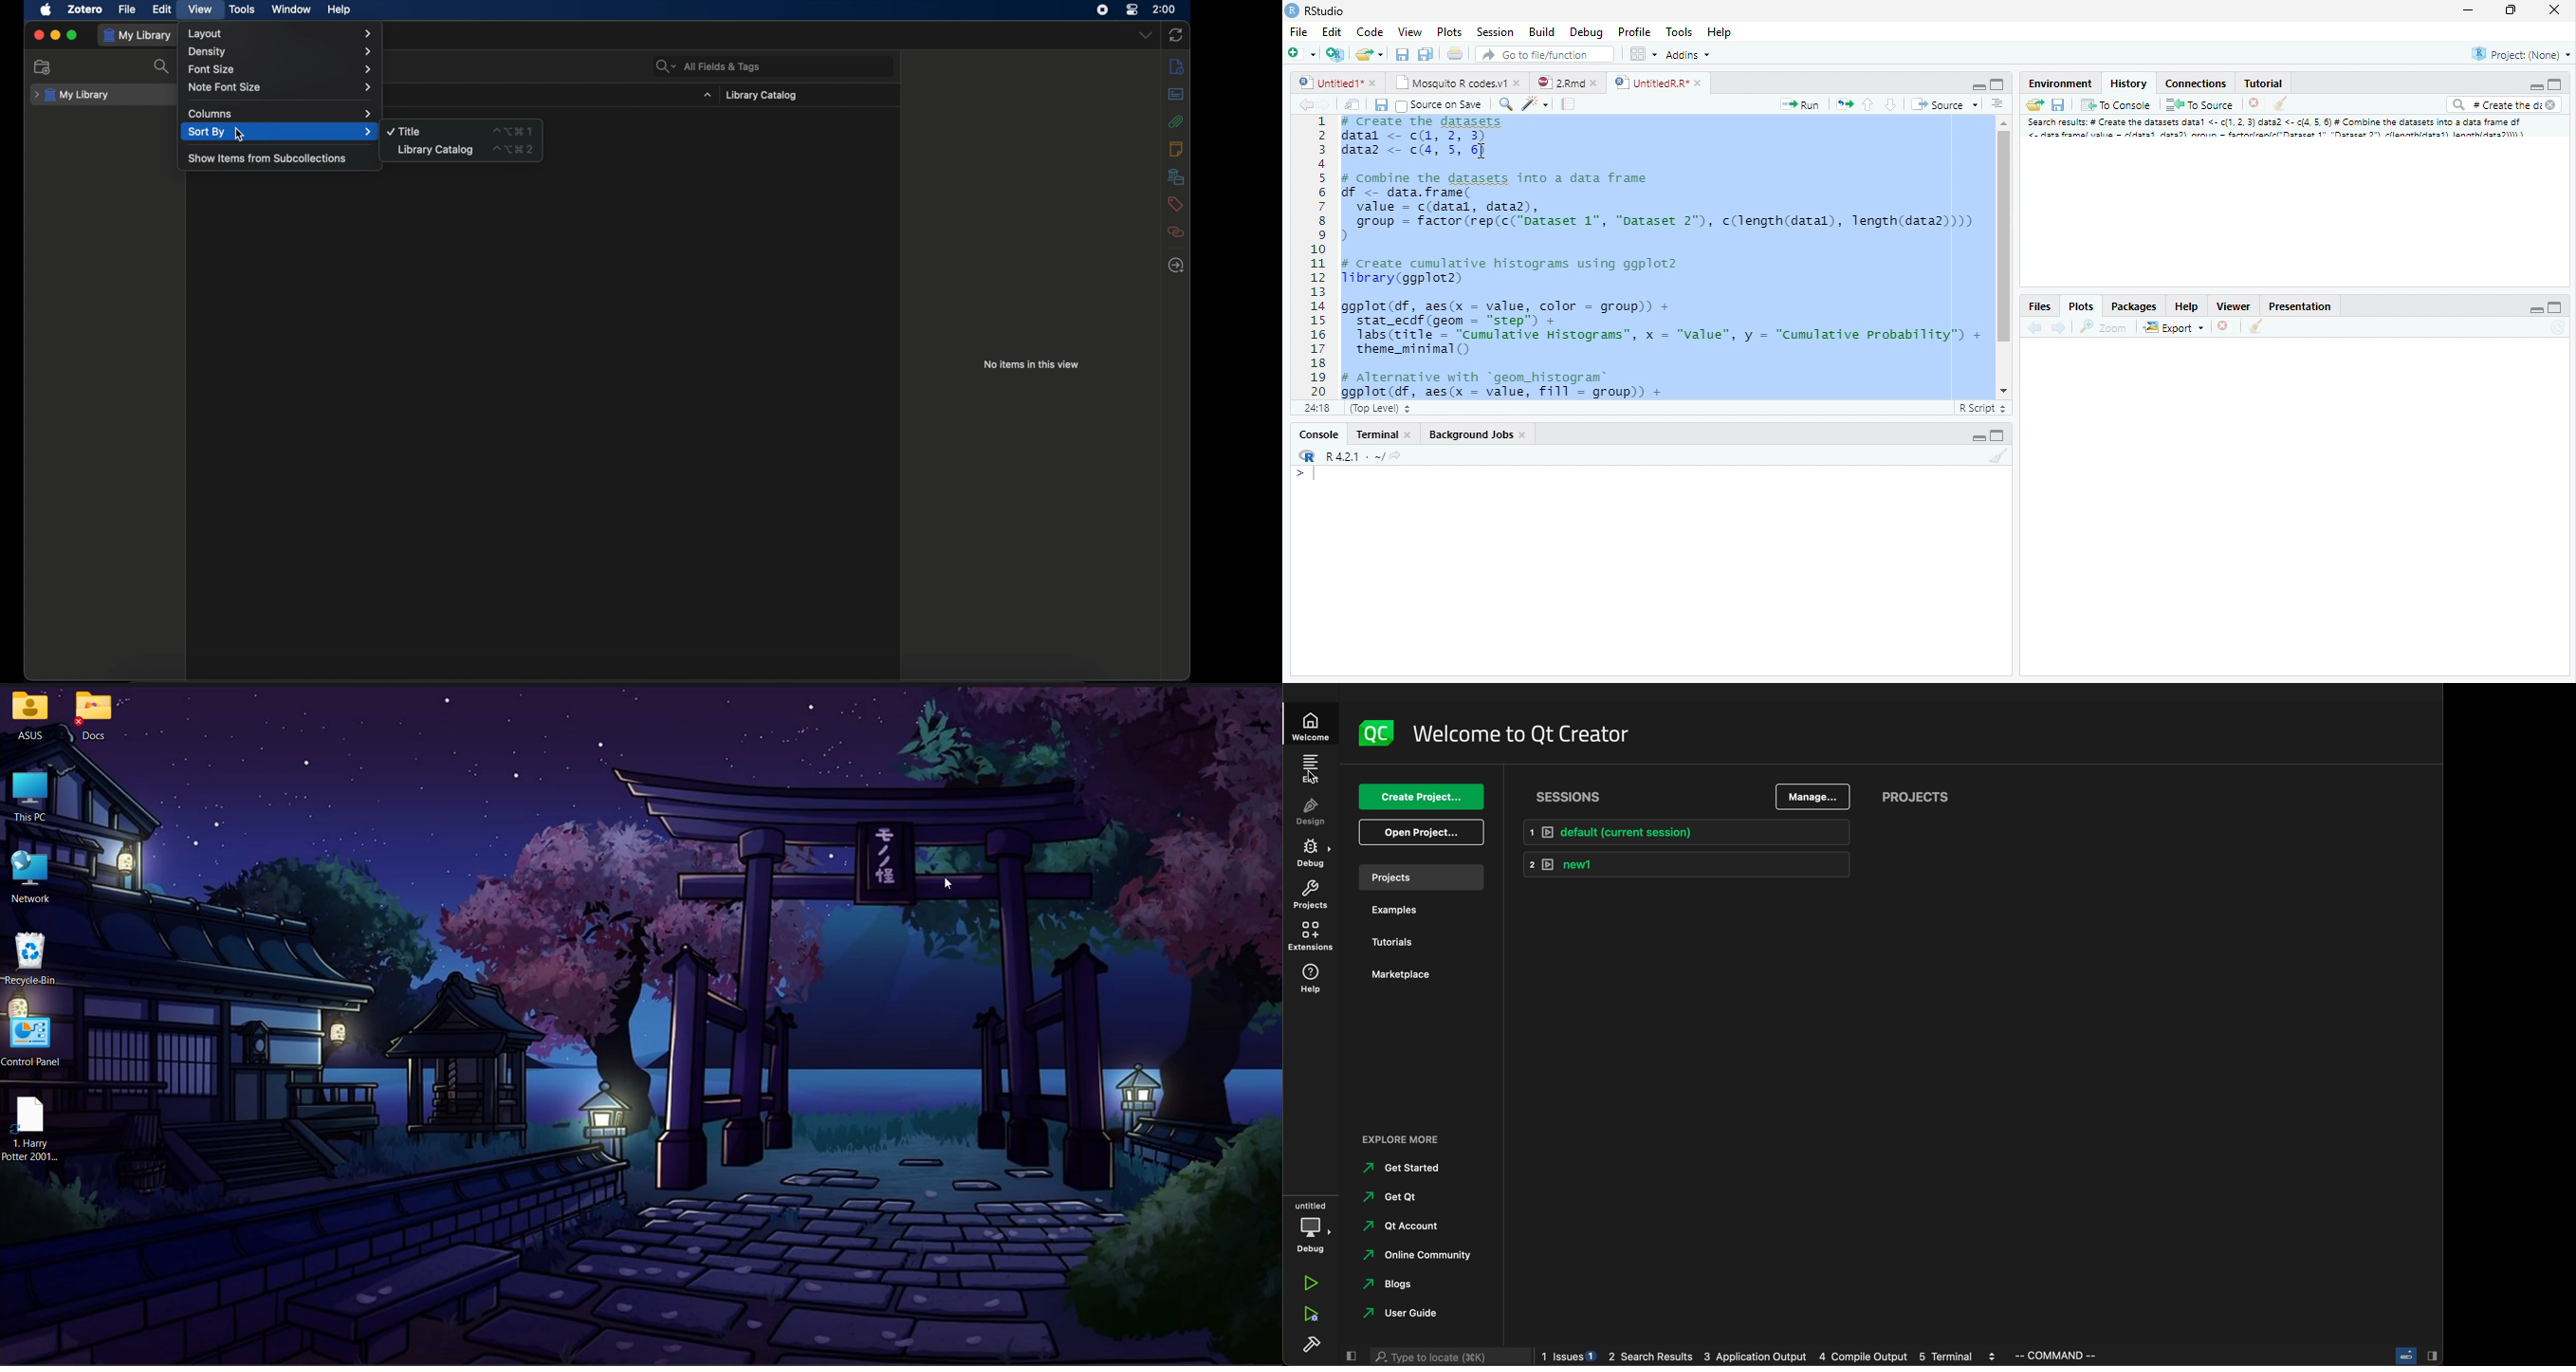 This screenshot has width=2576, height=1372. I want to click on Build, so click(1543, 32).